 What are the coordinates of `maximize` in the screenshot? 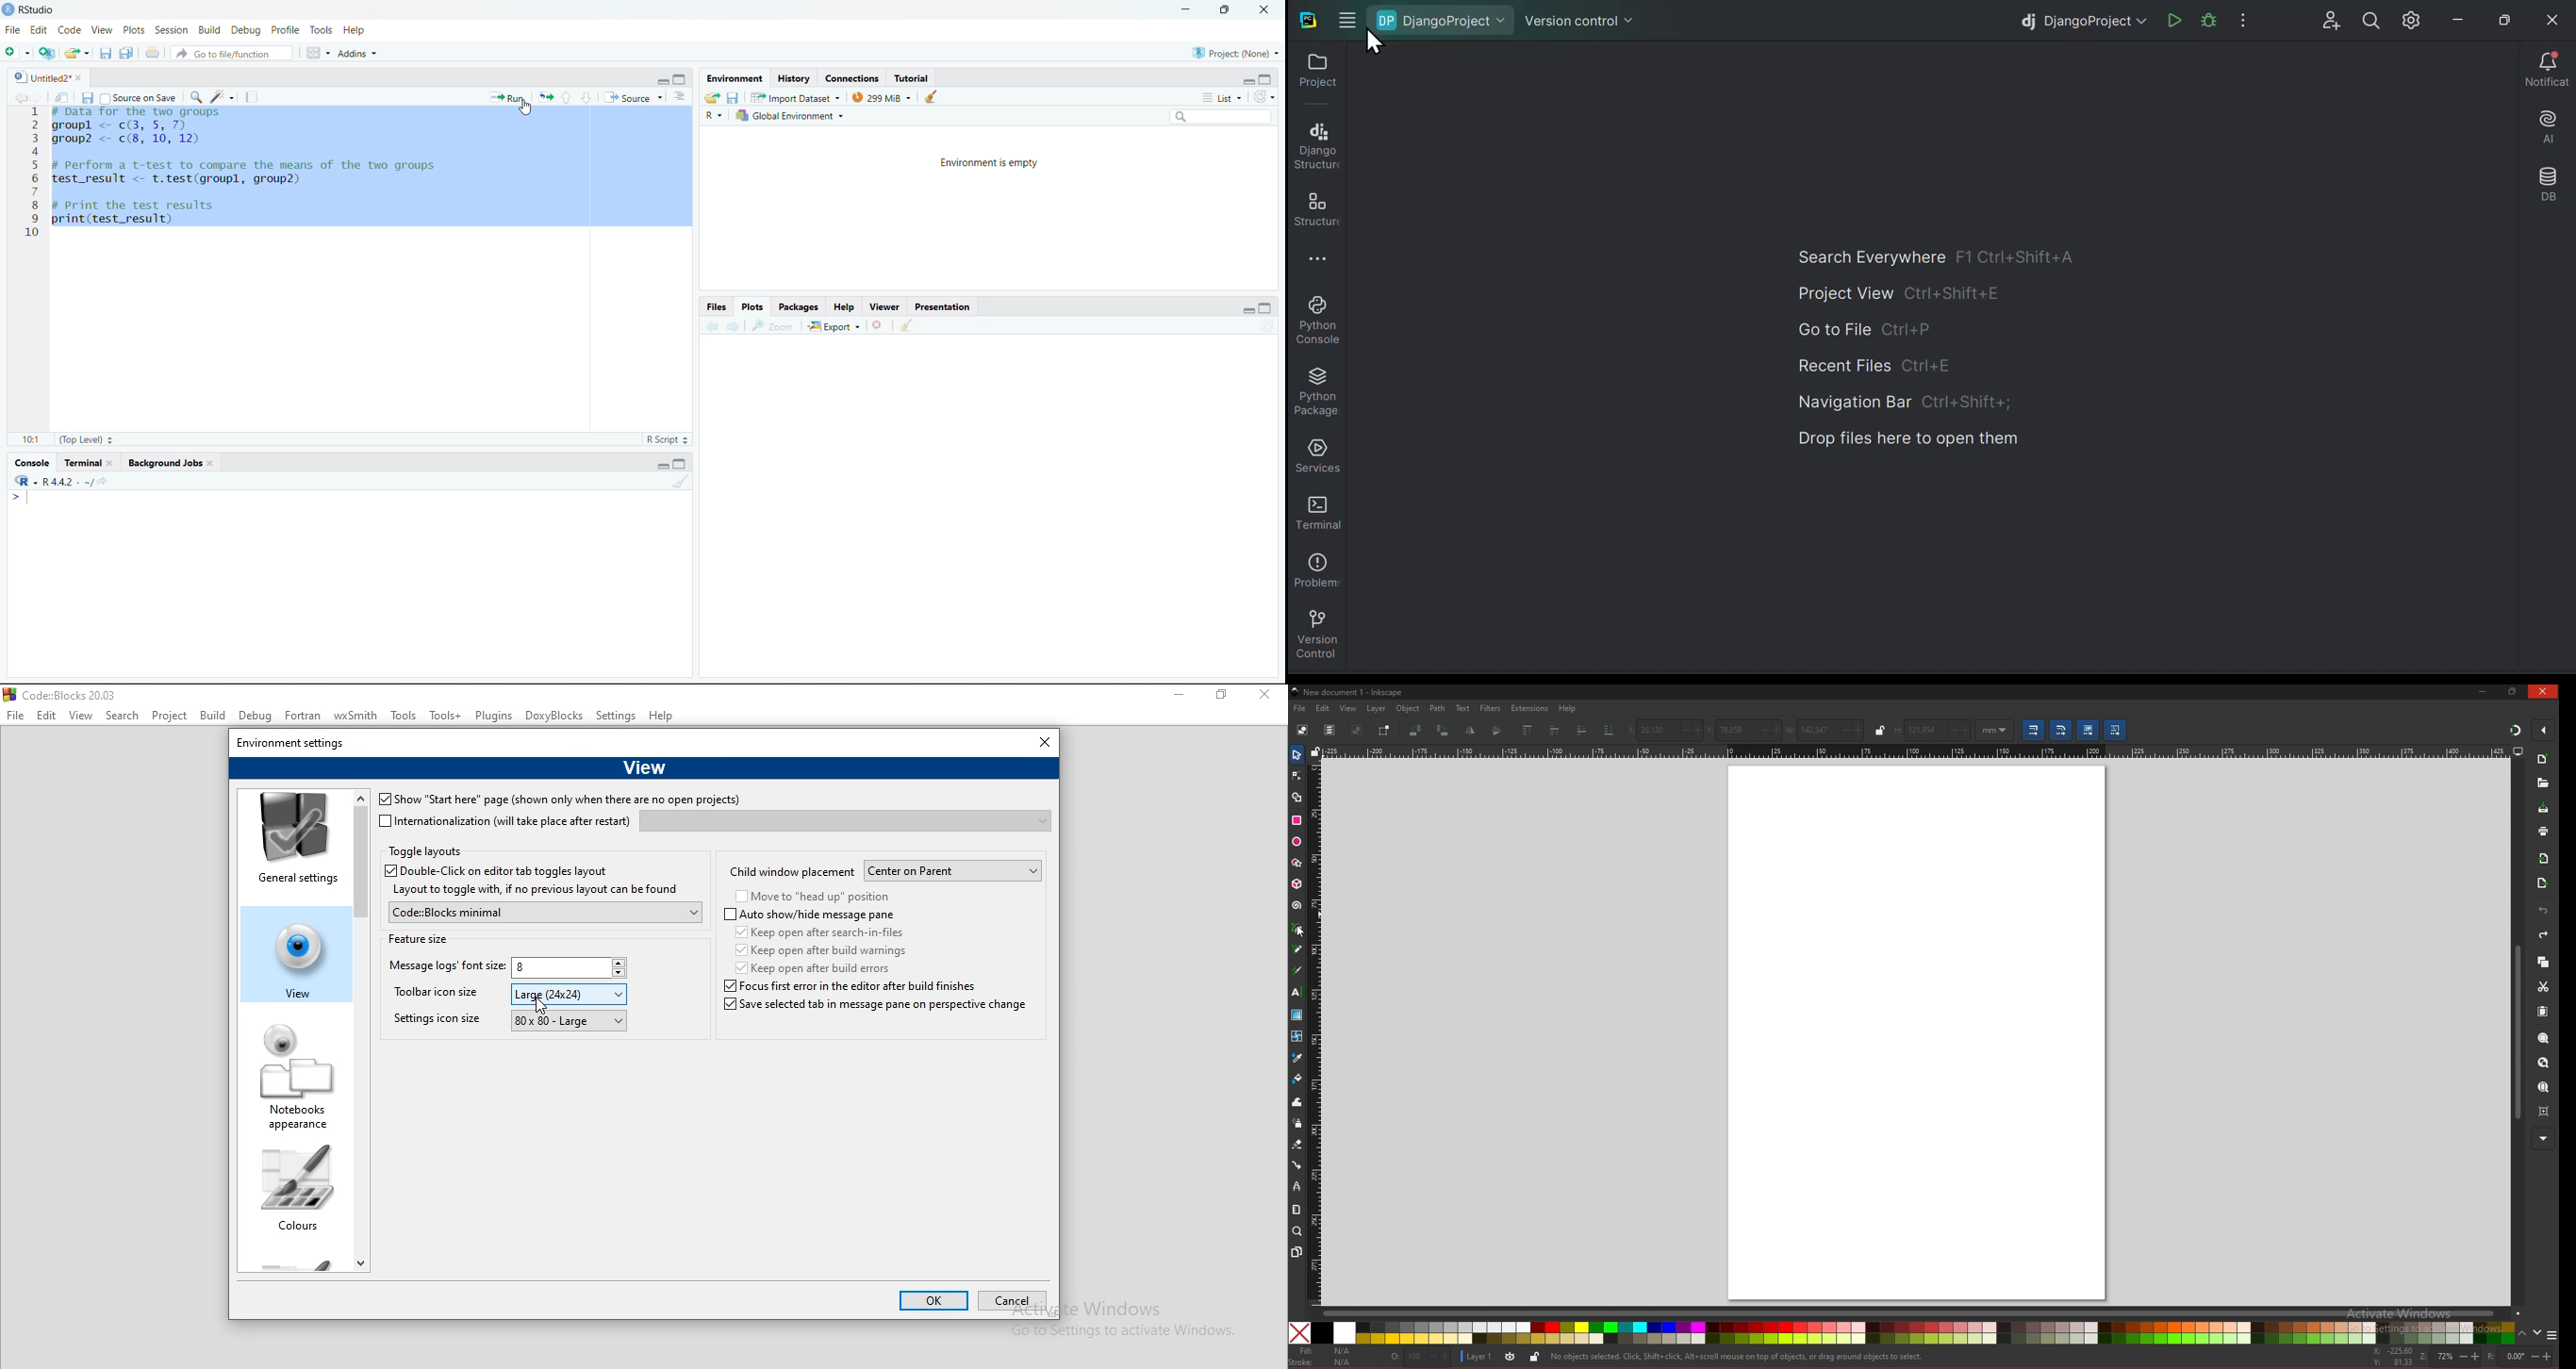 It's located at (1268, 308).